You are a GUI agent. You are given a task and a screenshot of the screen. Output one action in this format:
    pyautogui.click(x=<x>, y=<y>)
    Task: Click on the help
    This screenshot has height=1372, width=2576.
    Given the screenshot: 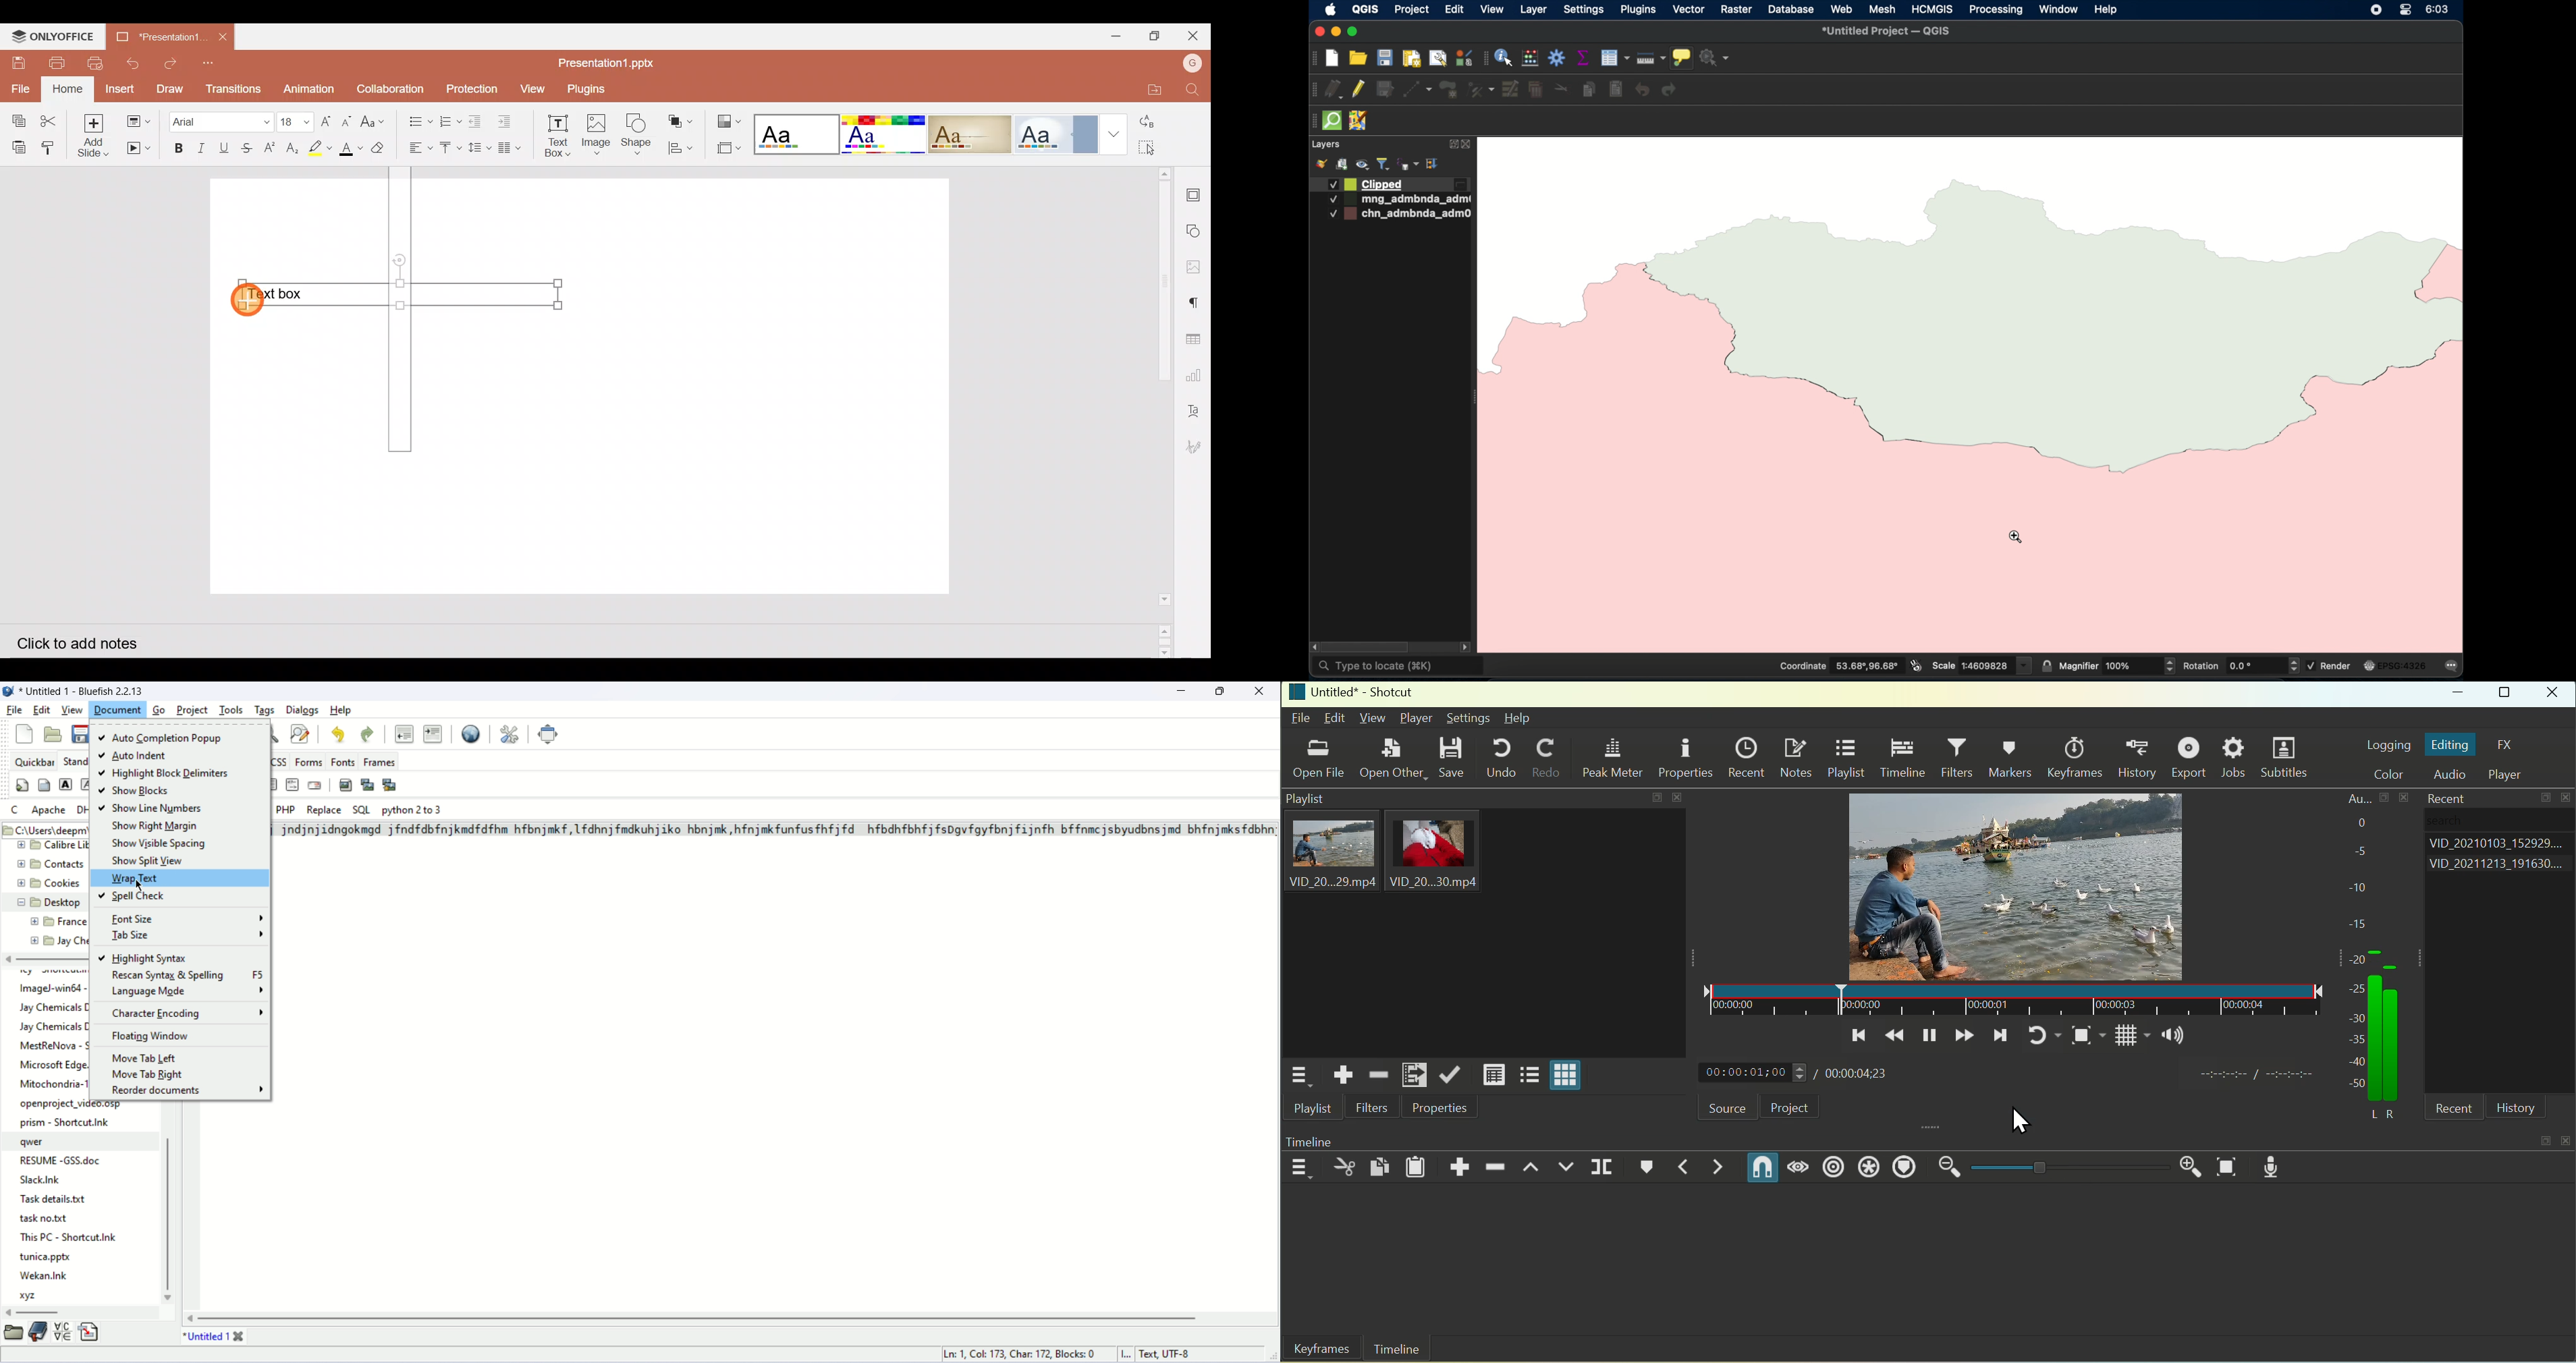 What is the action you would take?
    pyautogui.click(x=345, y=710)
    